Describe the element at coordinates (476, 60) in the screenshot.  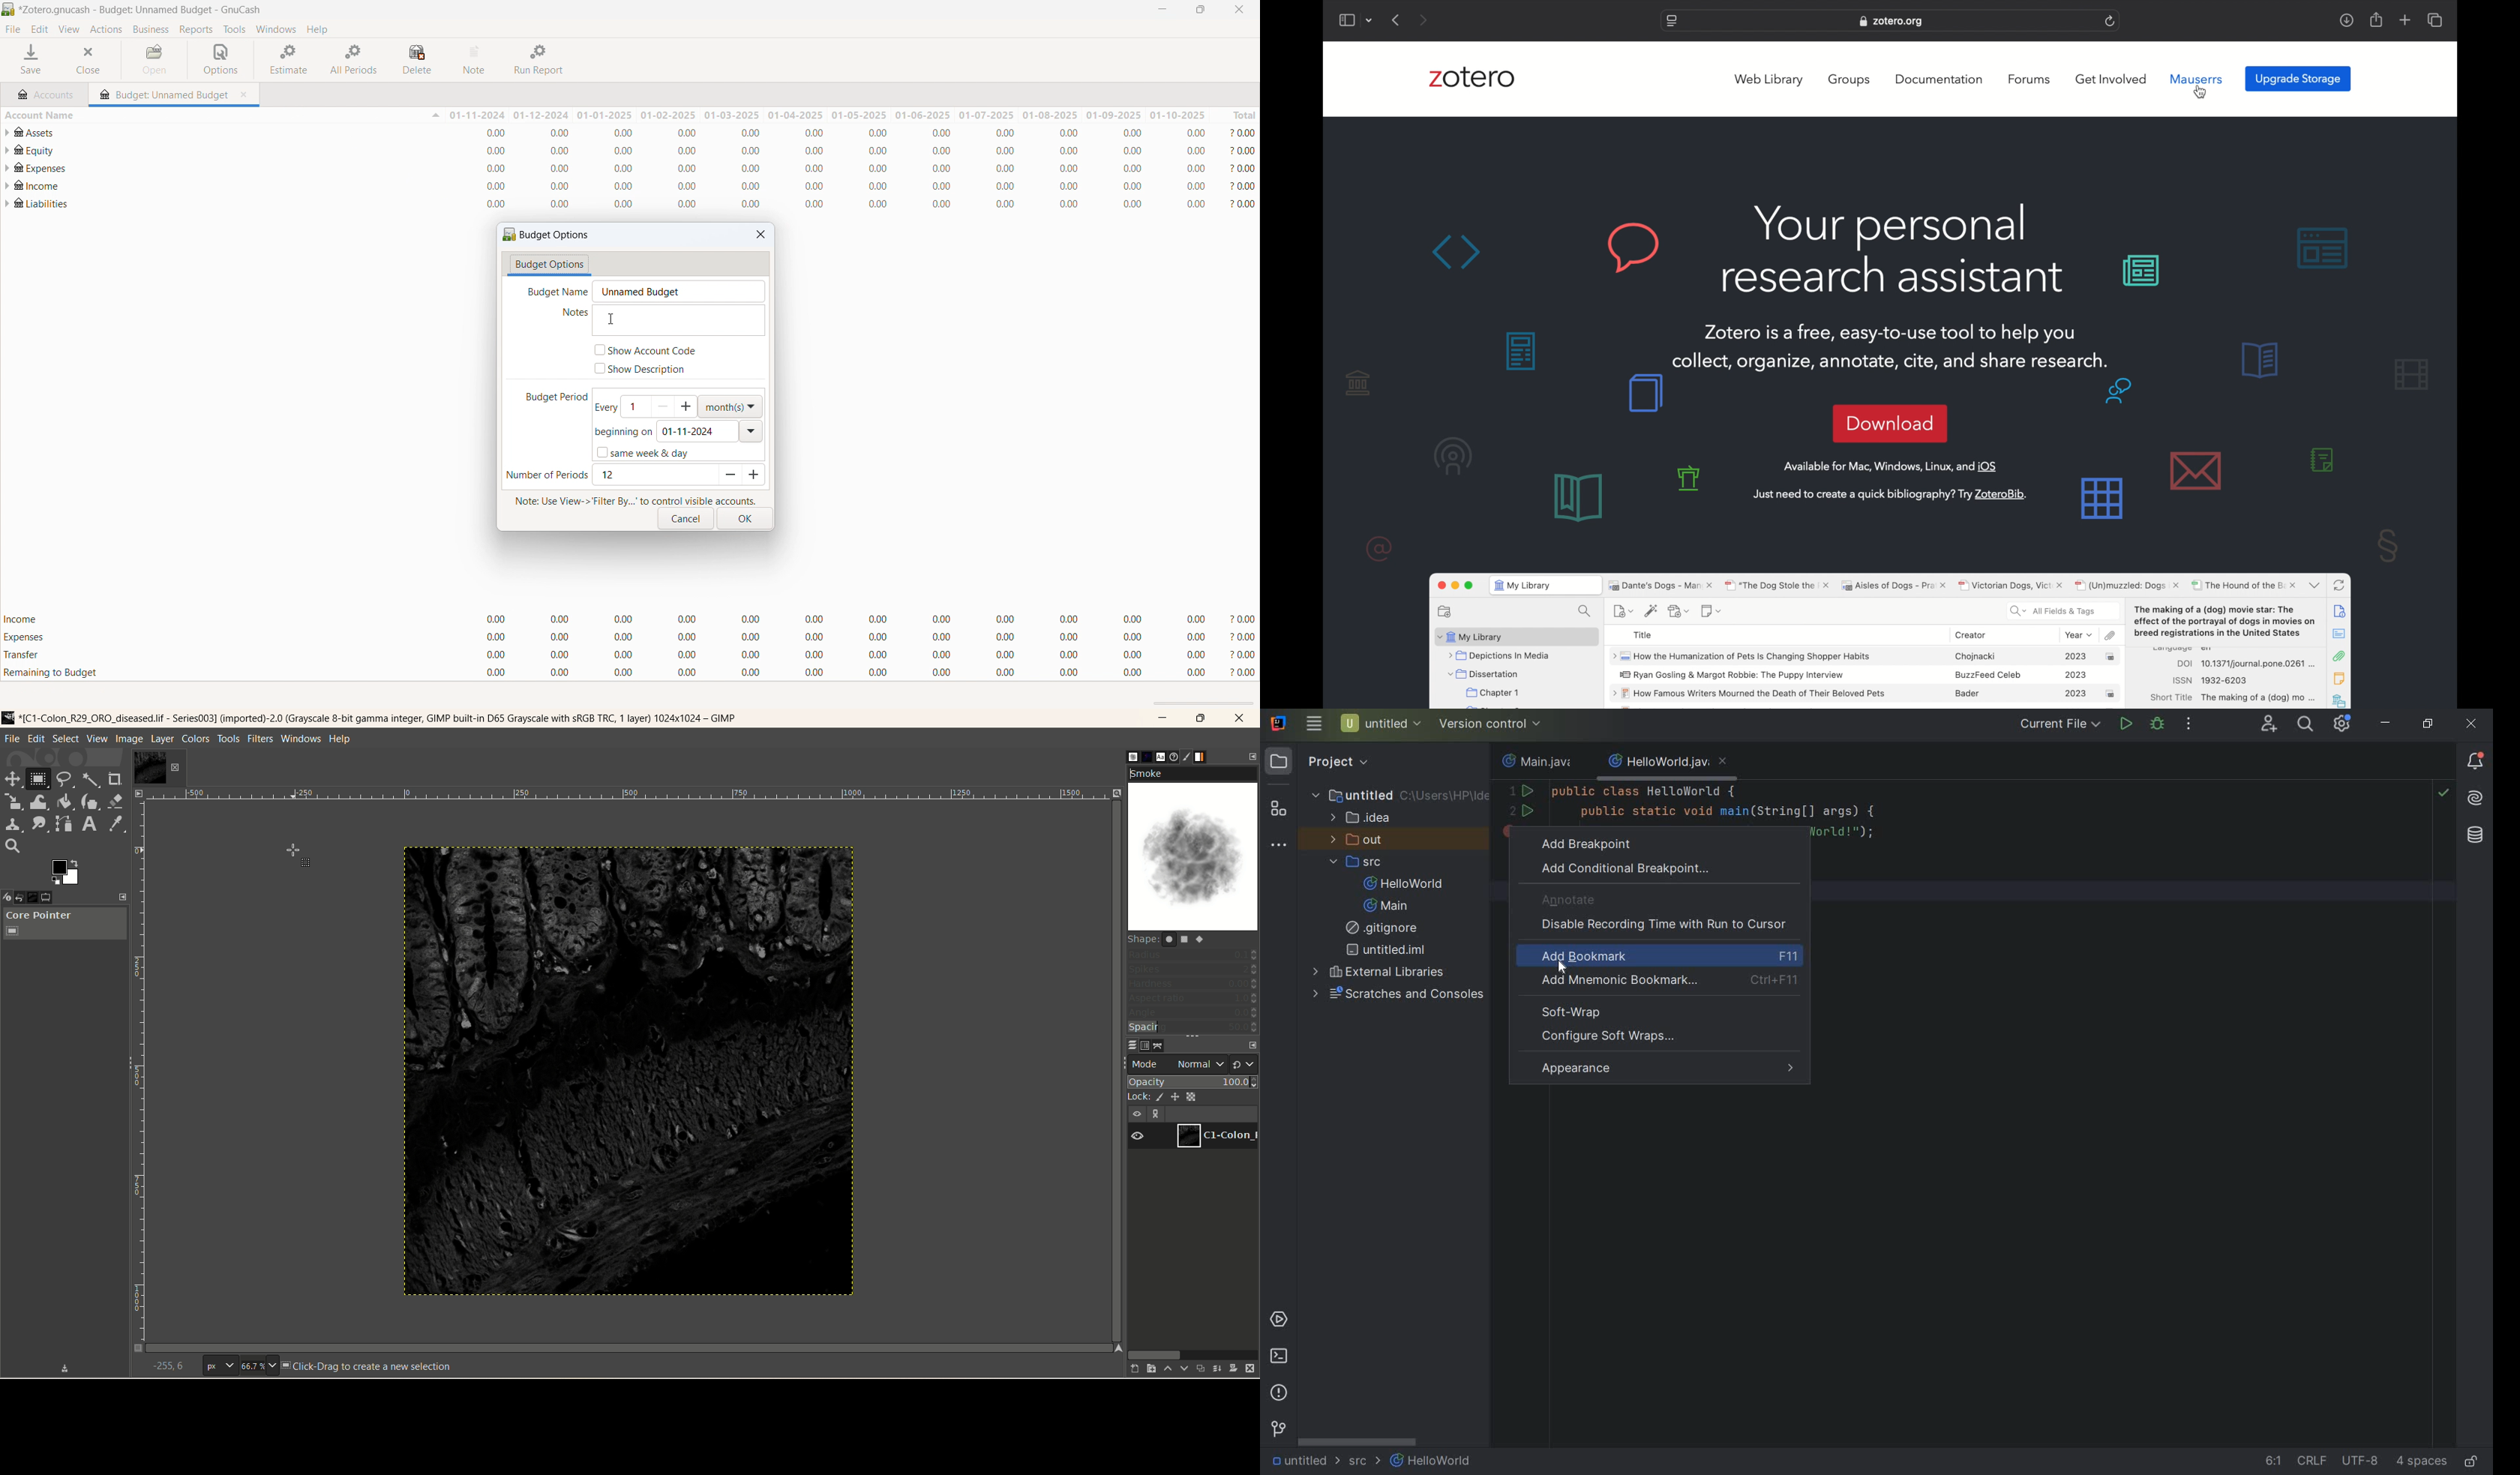
I see `note` at that location.